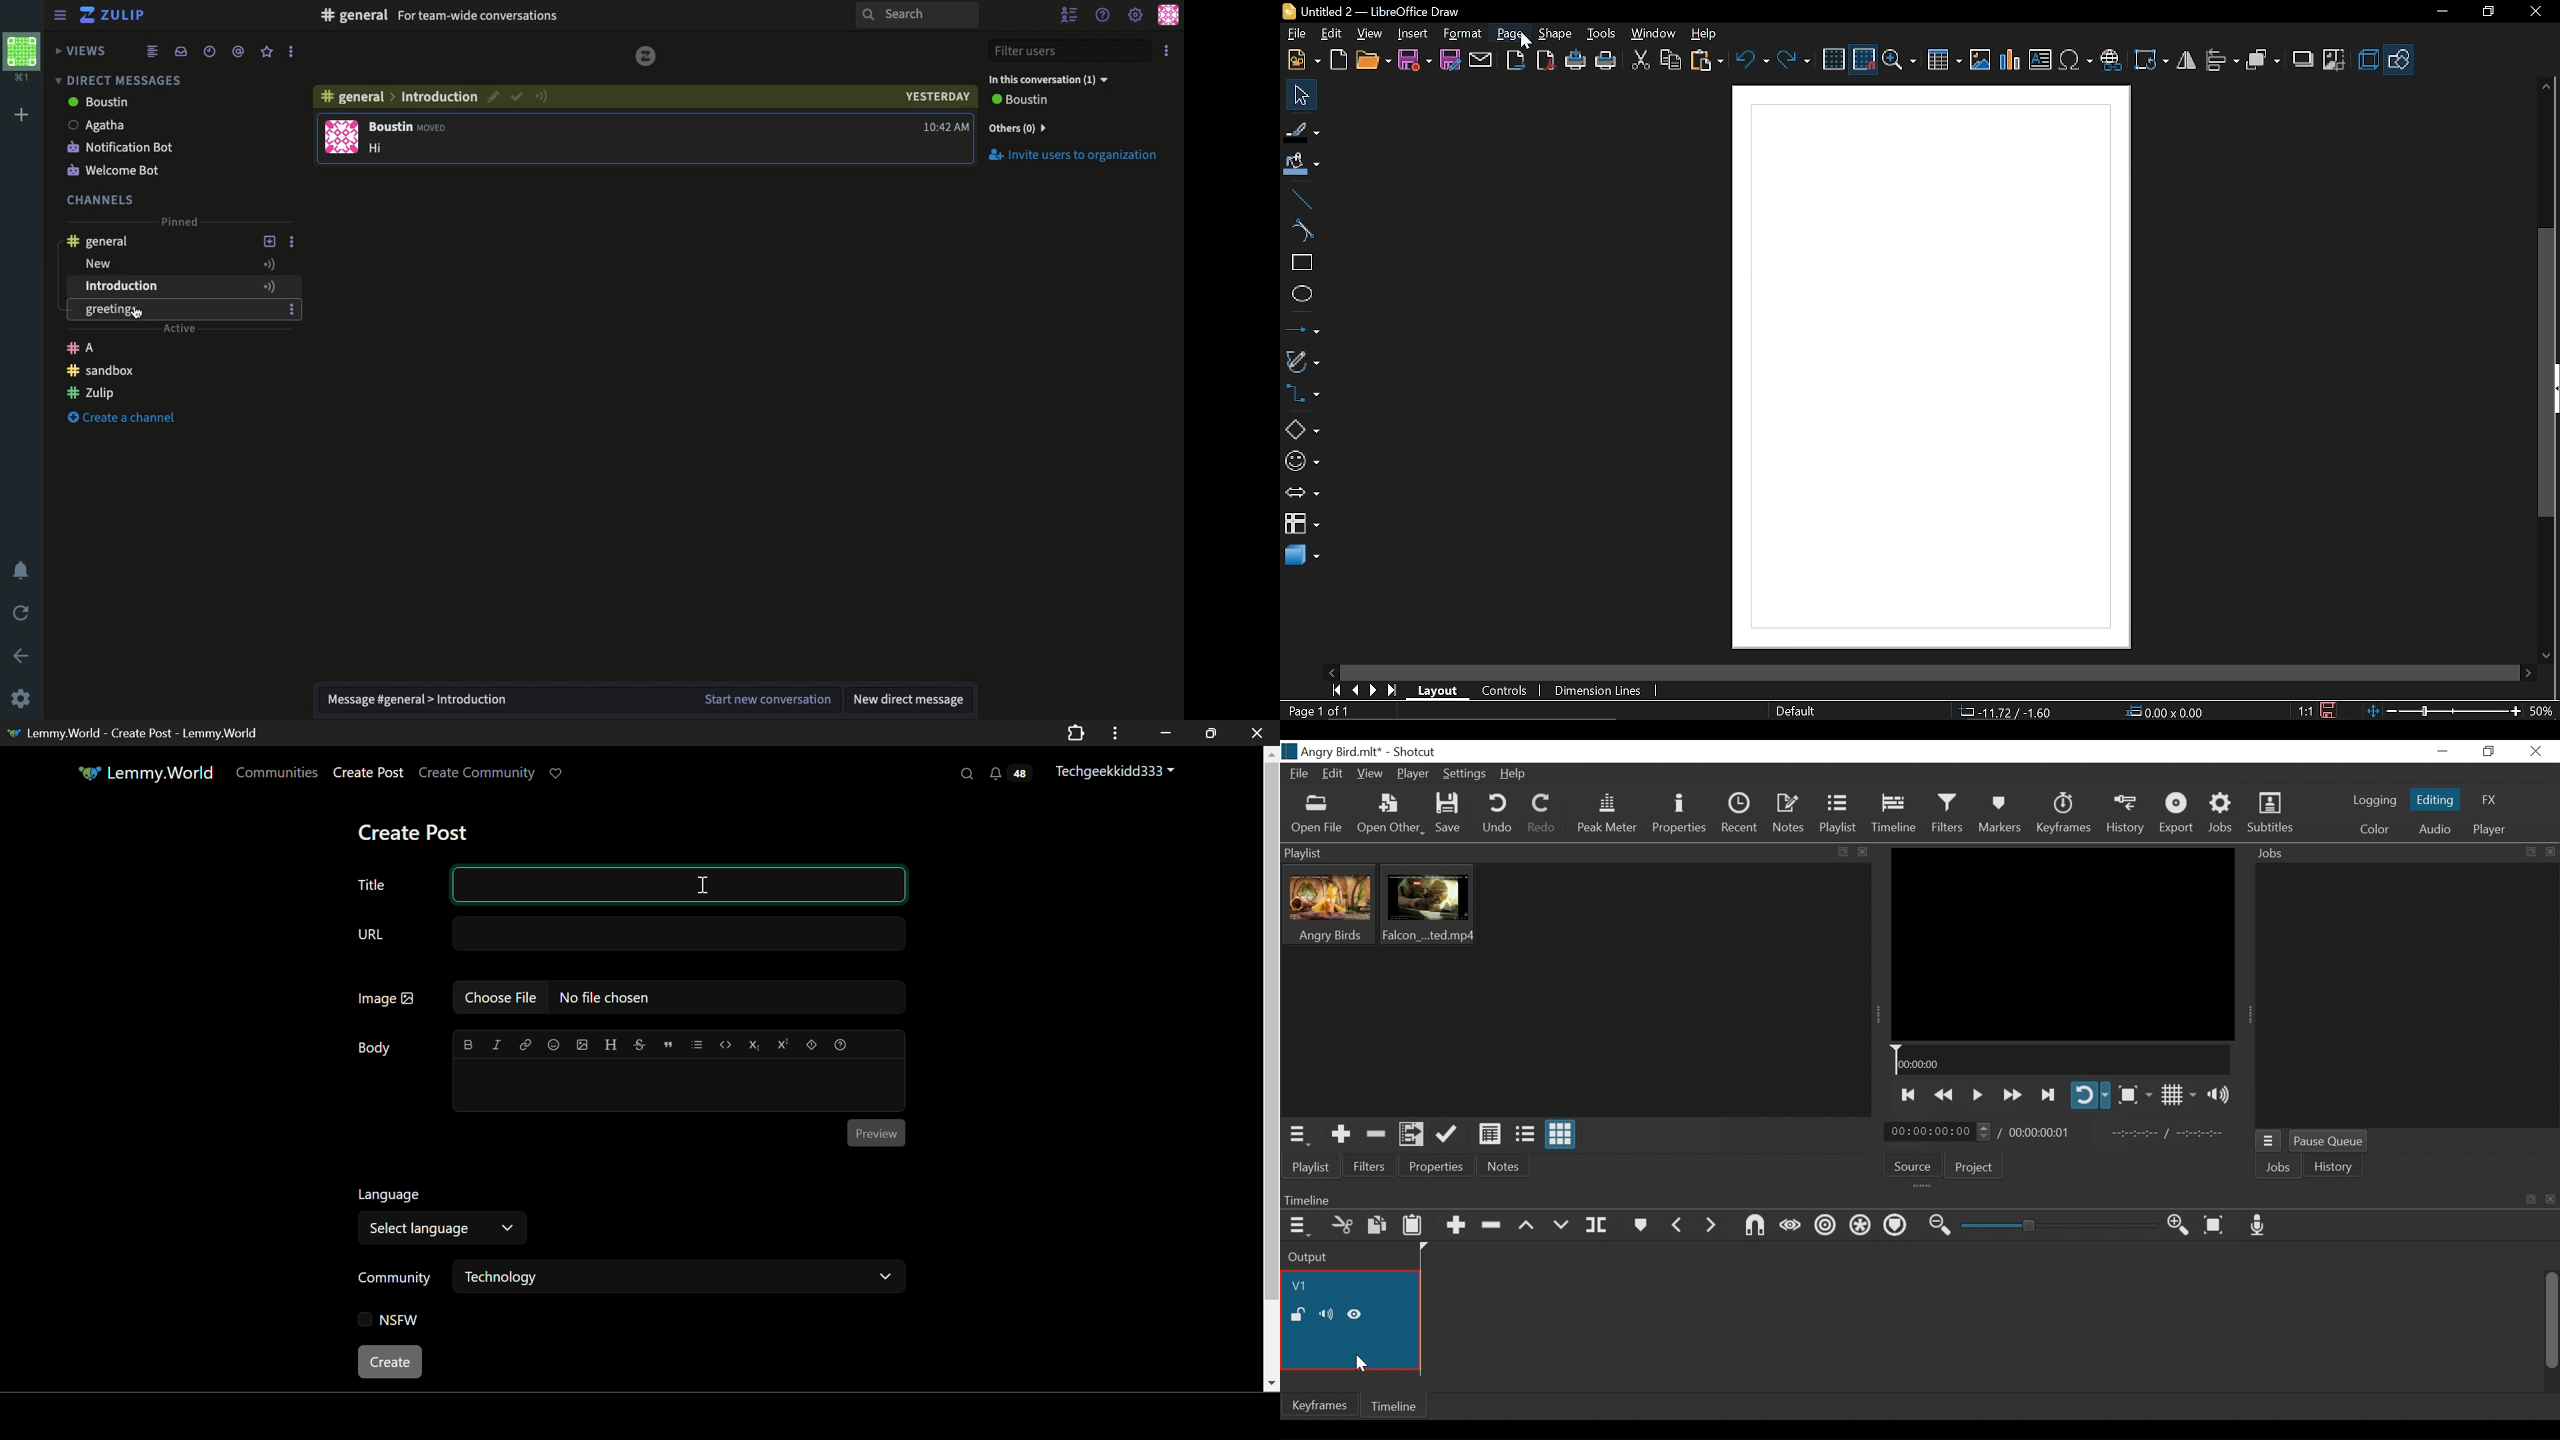 The image size is (2576, 1456). I want to click on Channels, so click(101, 199).